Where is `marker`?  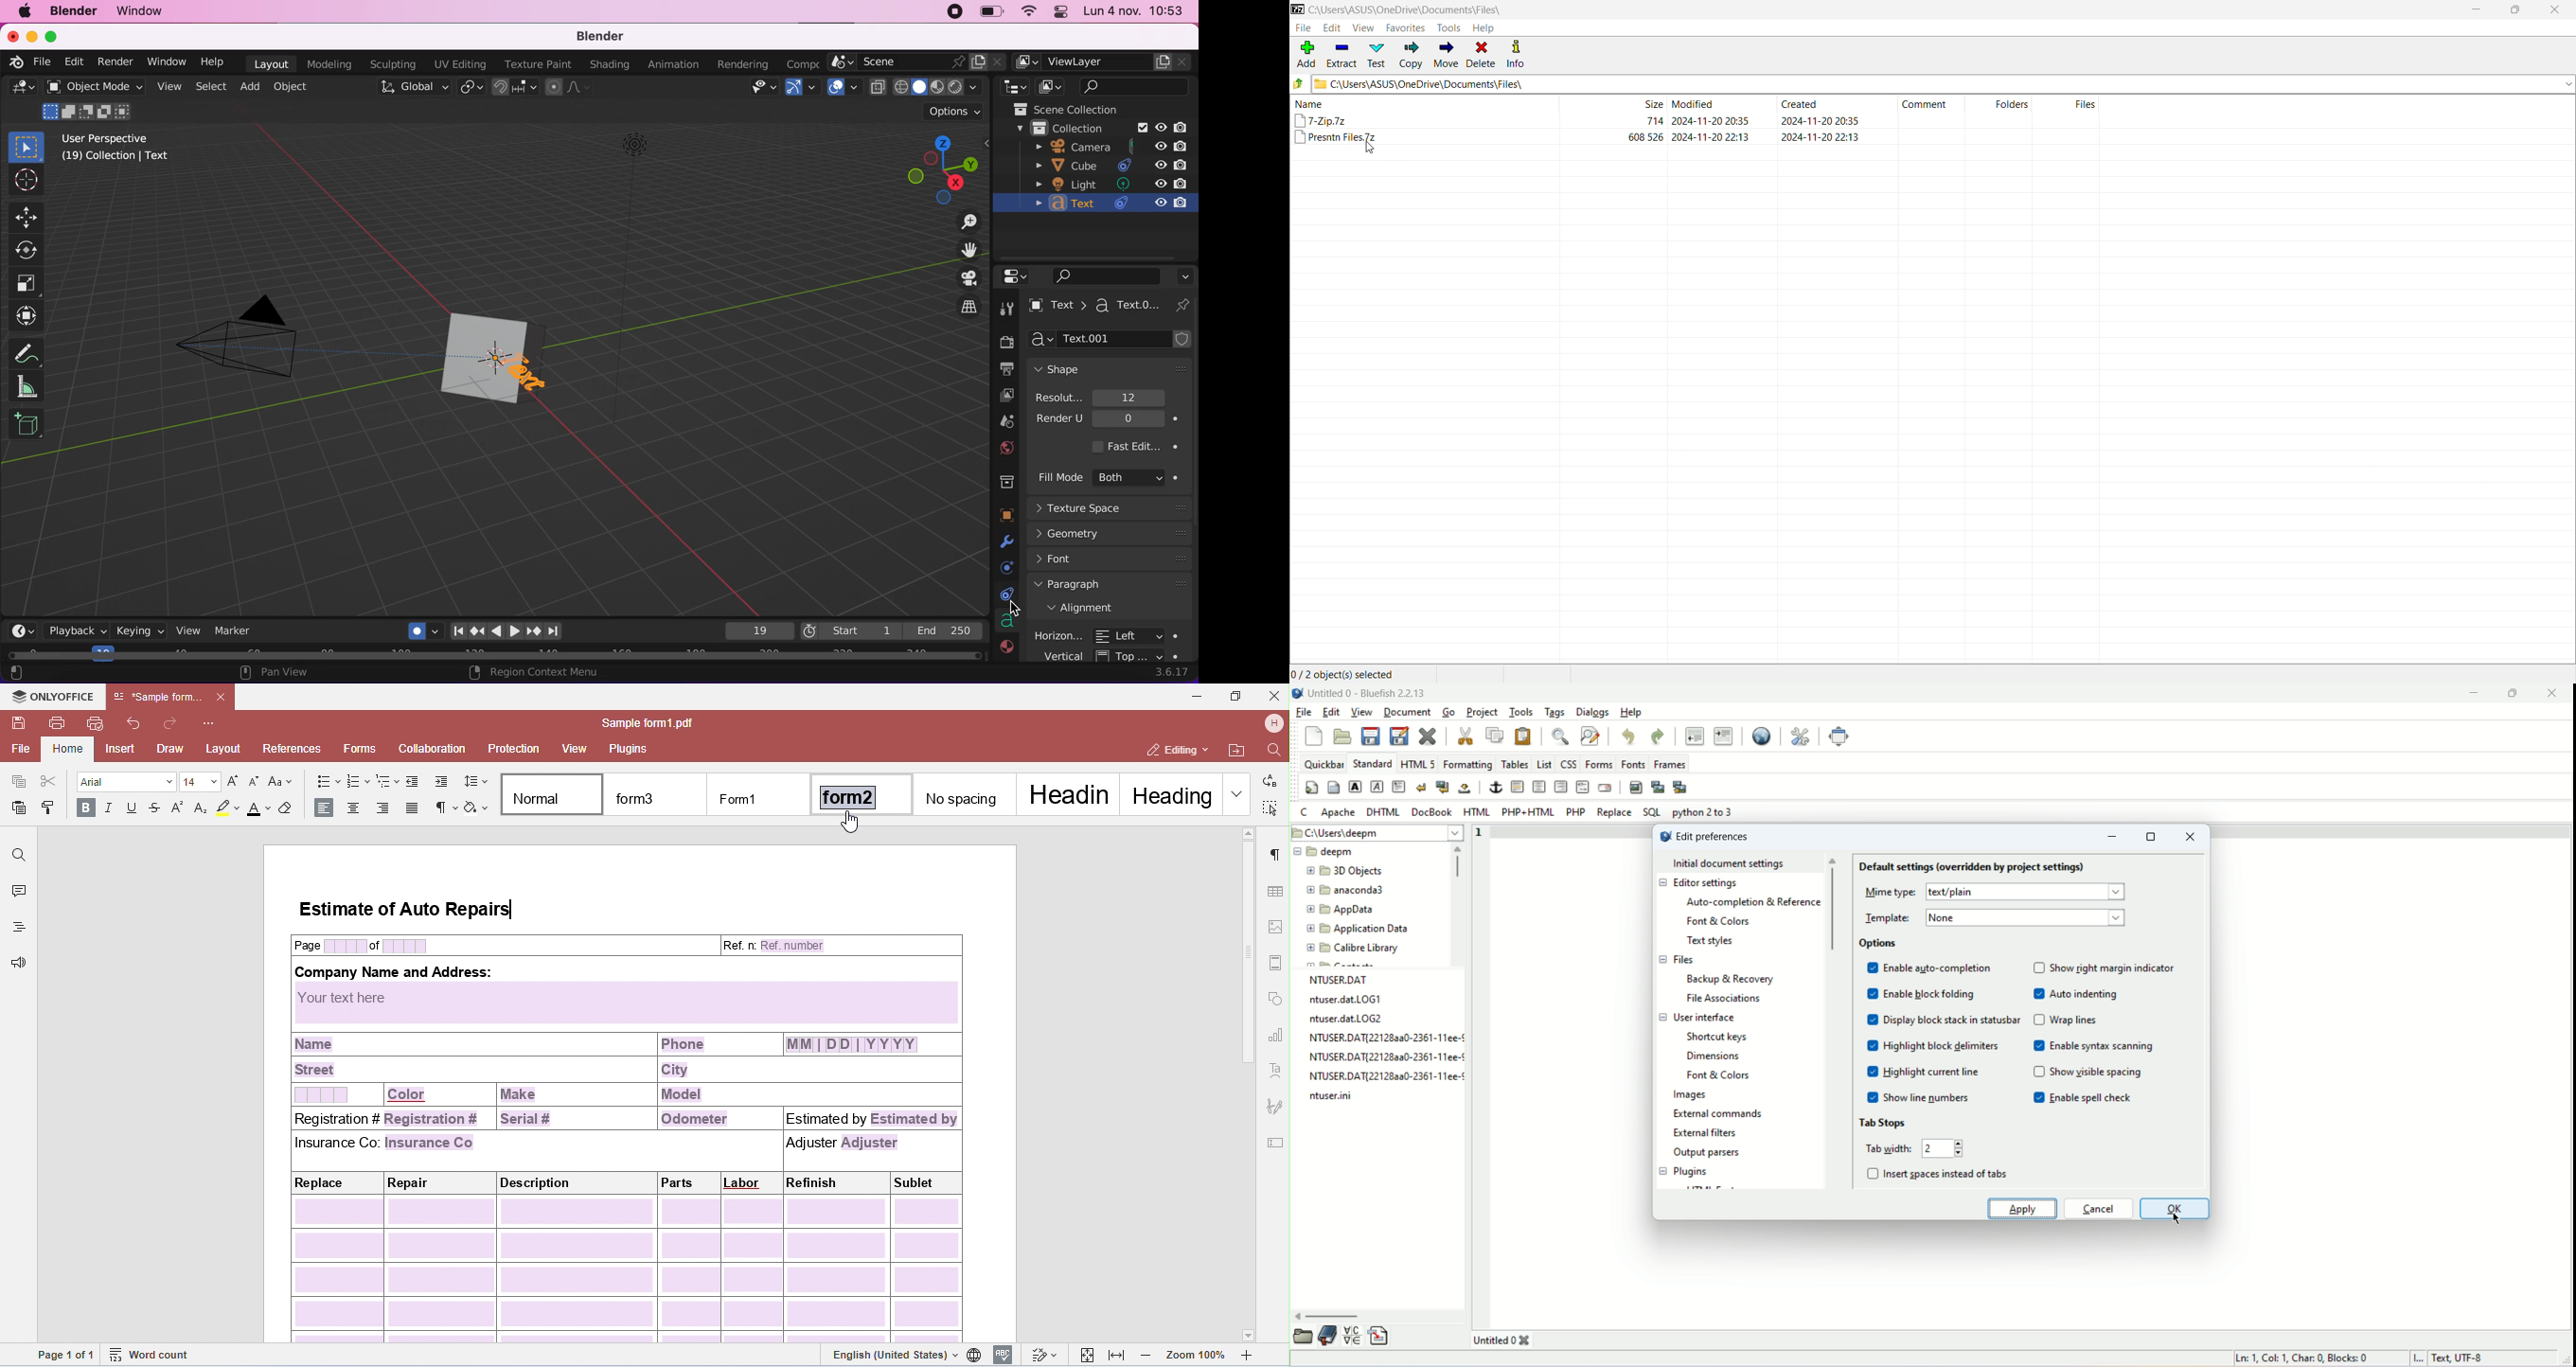 marker is located at coordinates (233, 631).